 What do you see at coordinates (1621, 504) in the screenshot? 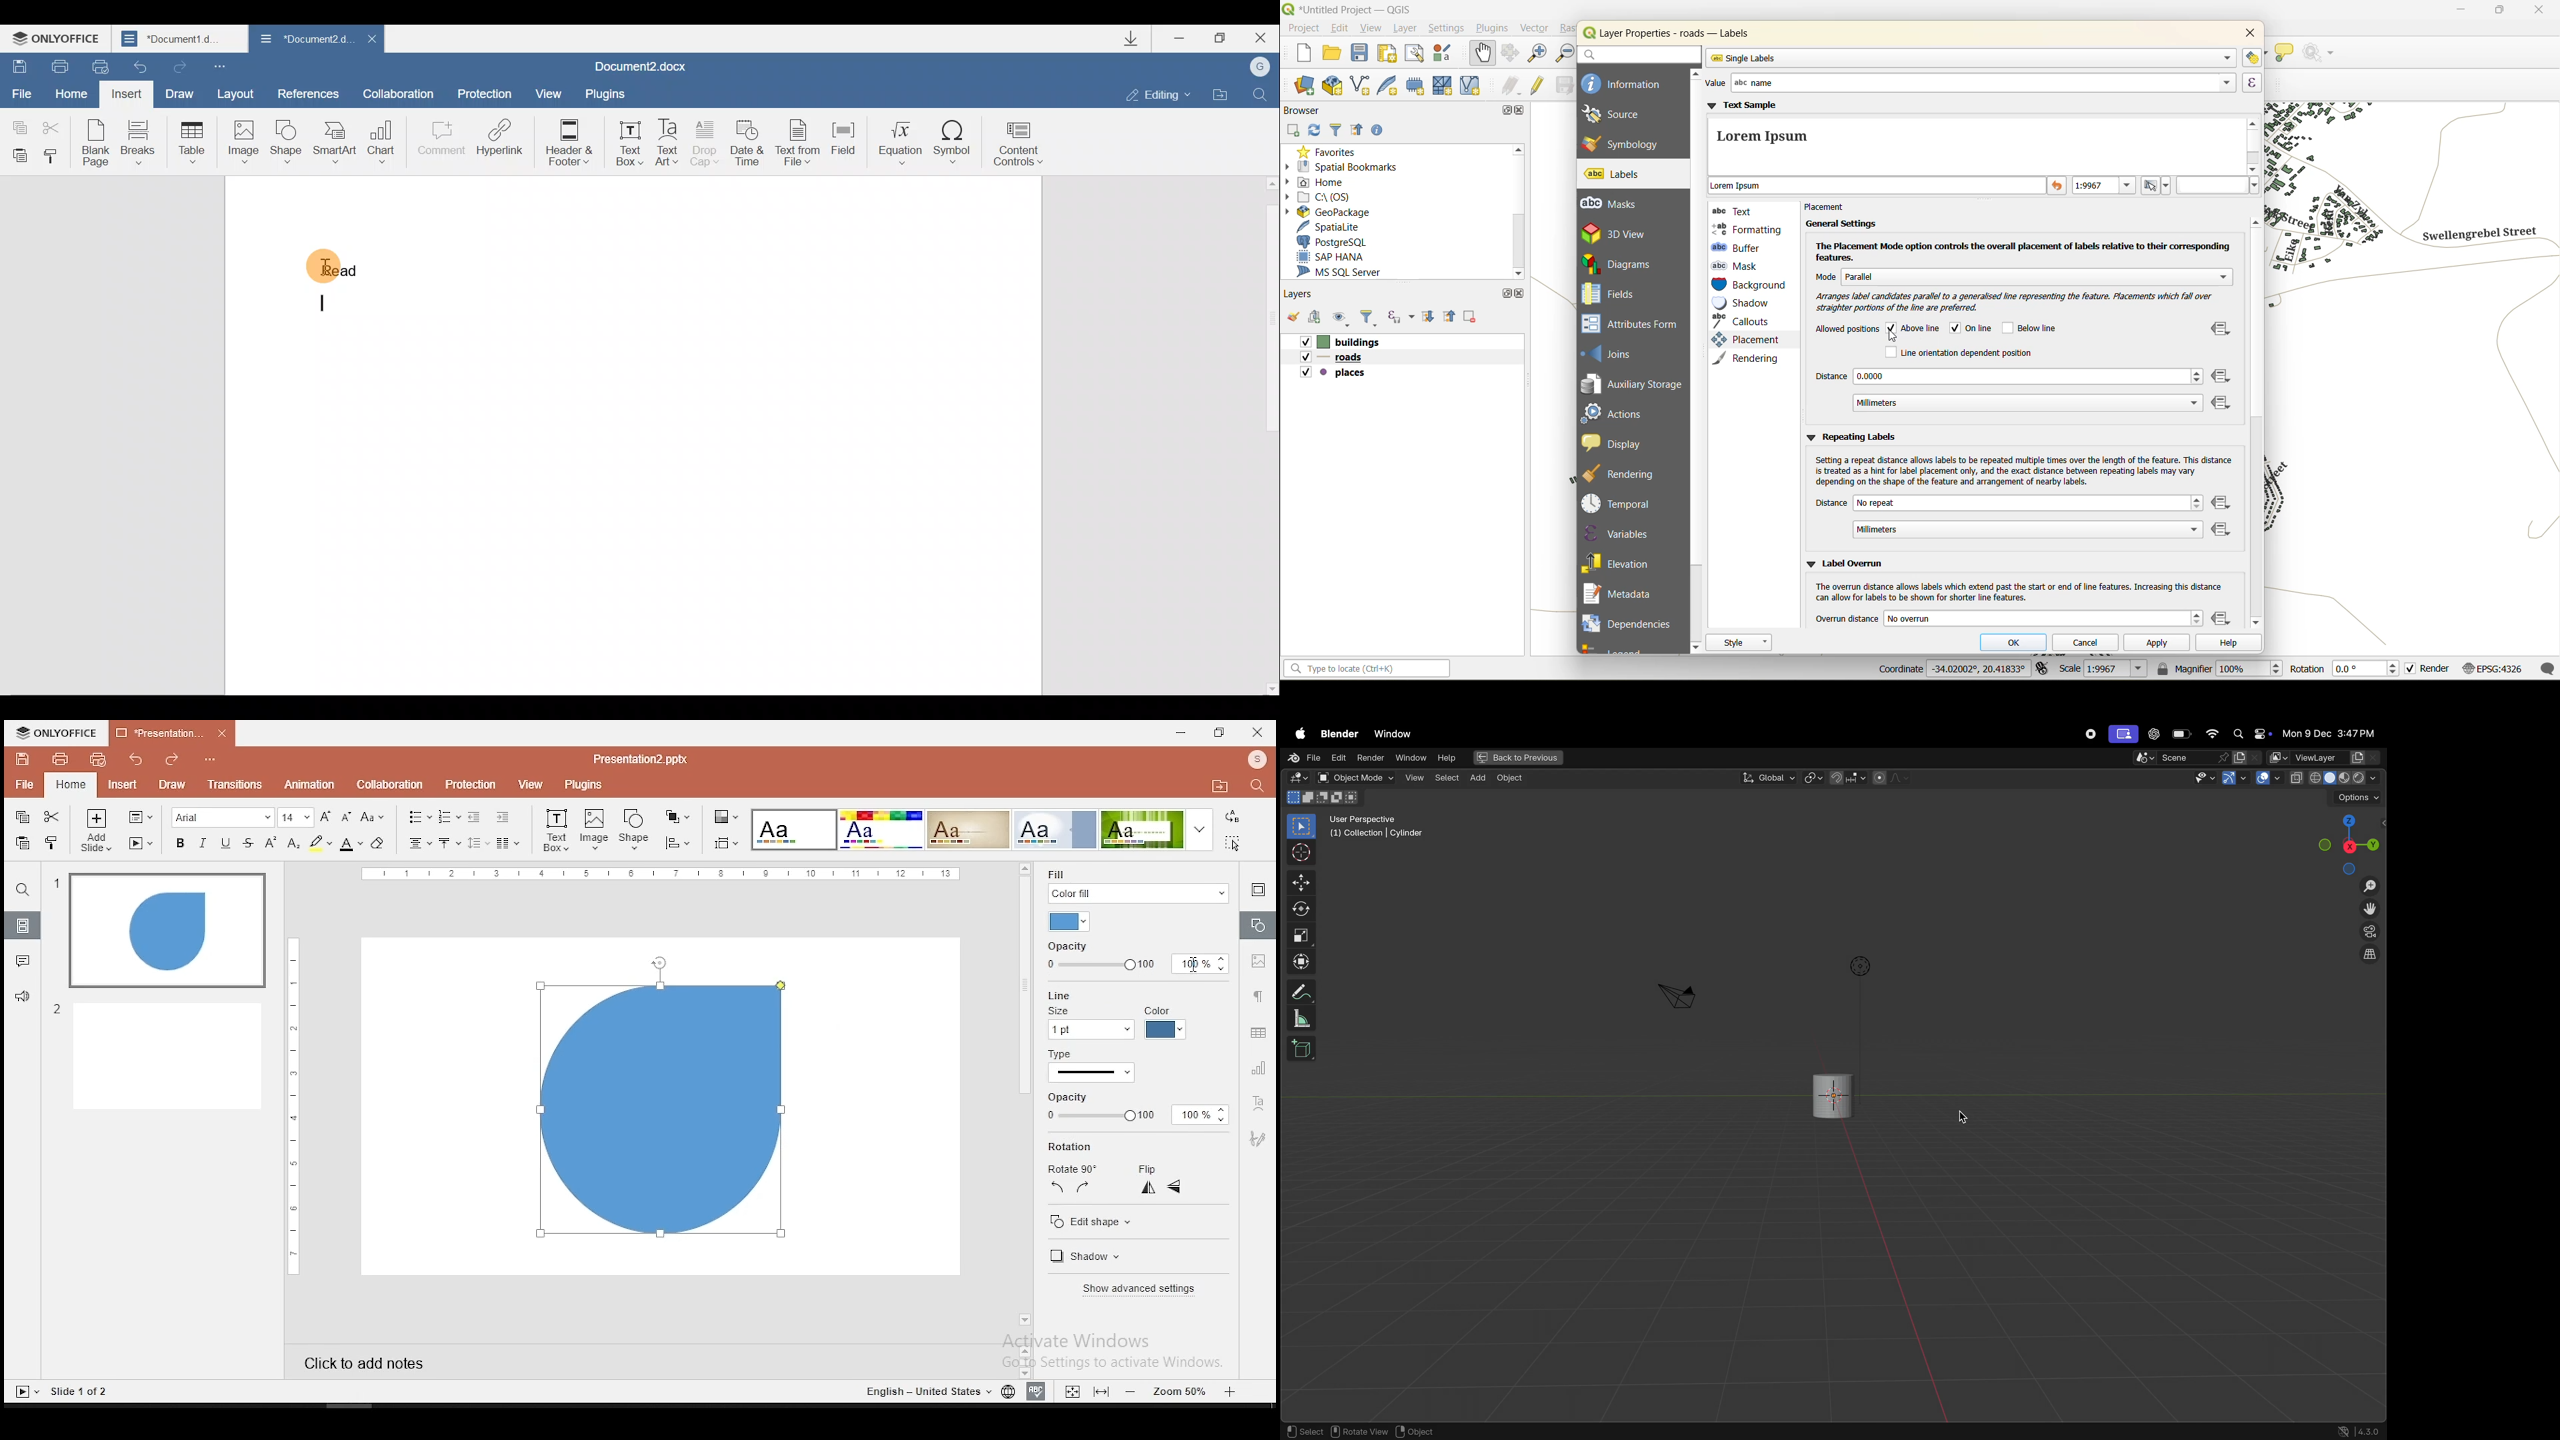
I see `temporal` at bounding box center [1621, 504].